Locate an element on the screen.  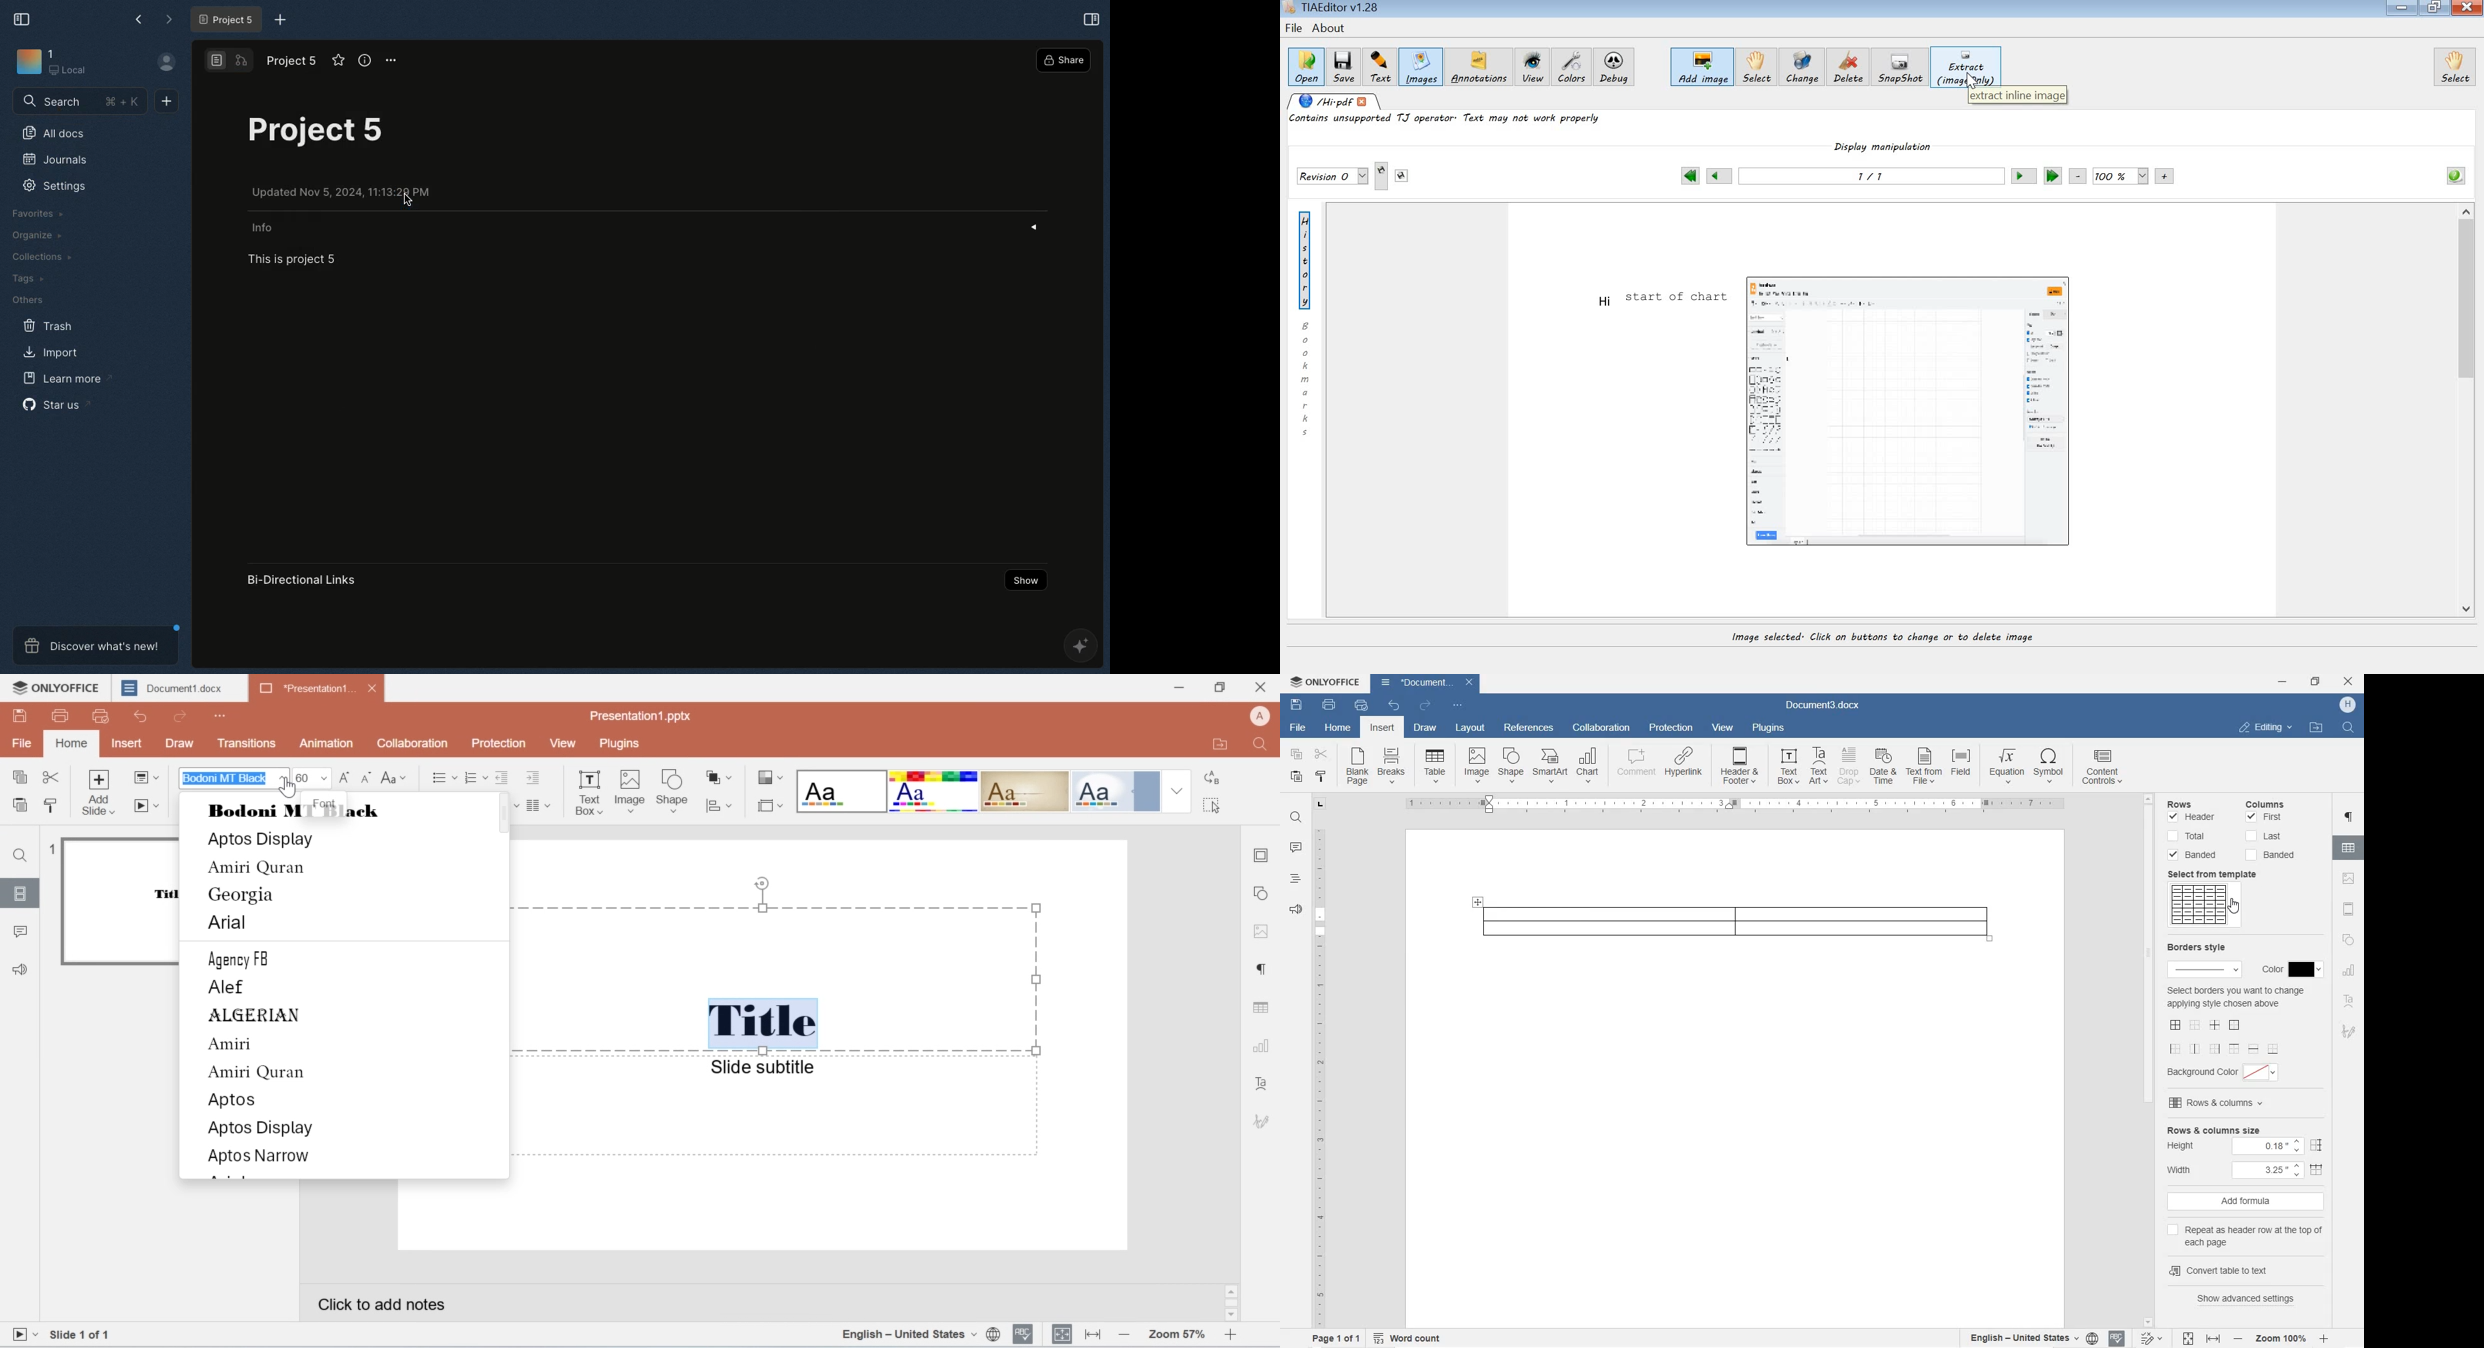
ZOOM IN OR OUT is located at coordinates (2282, 1338).